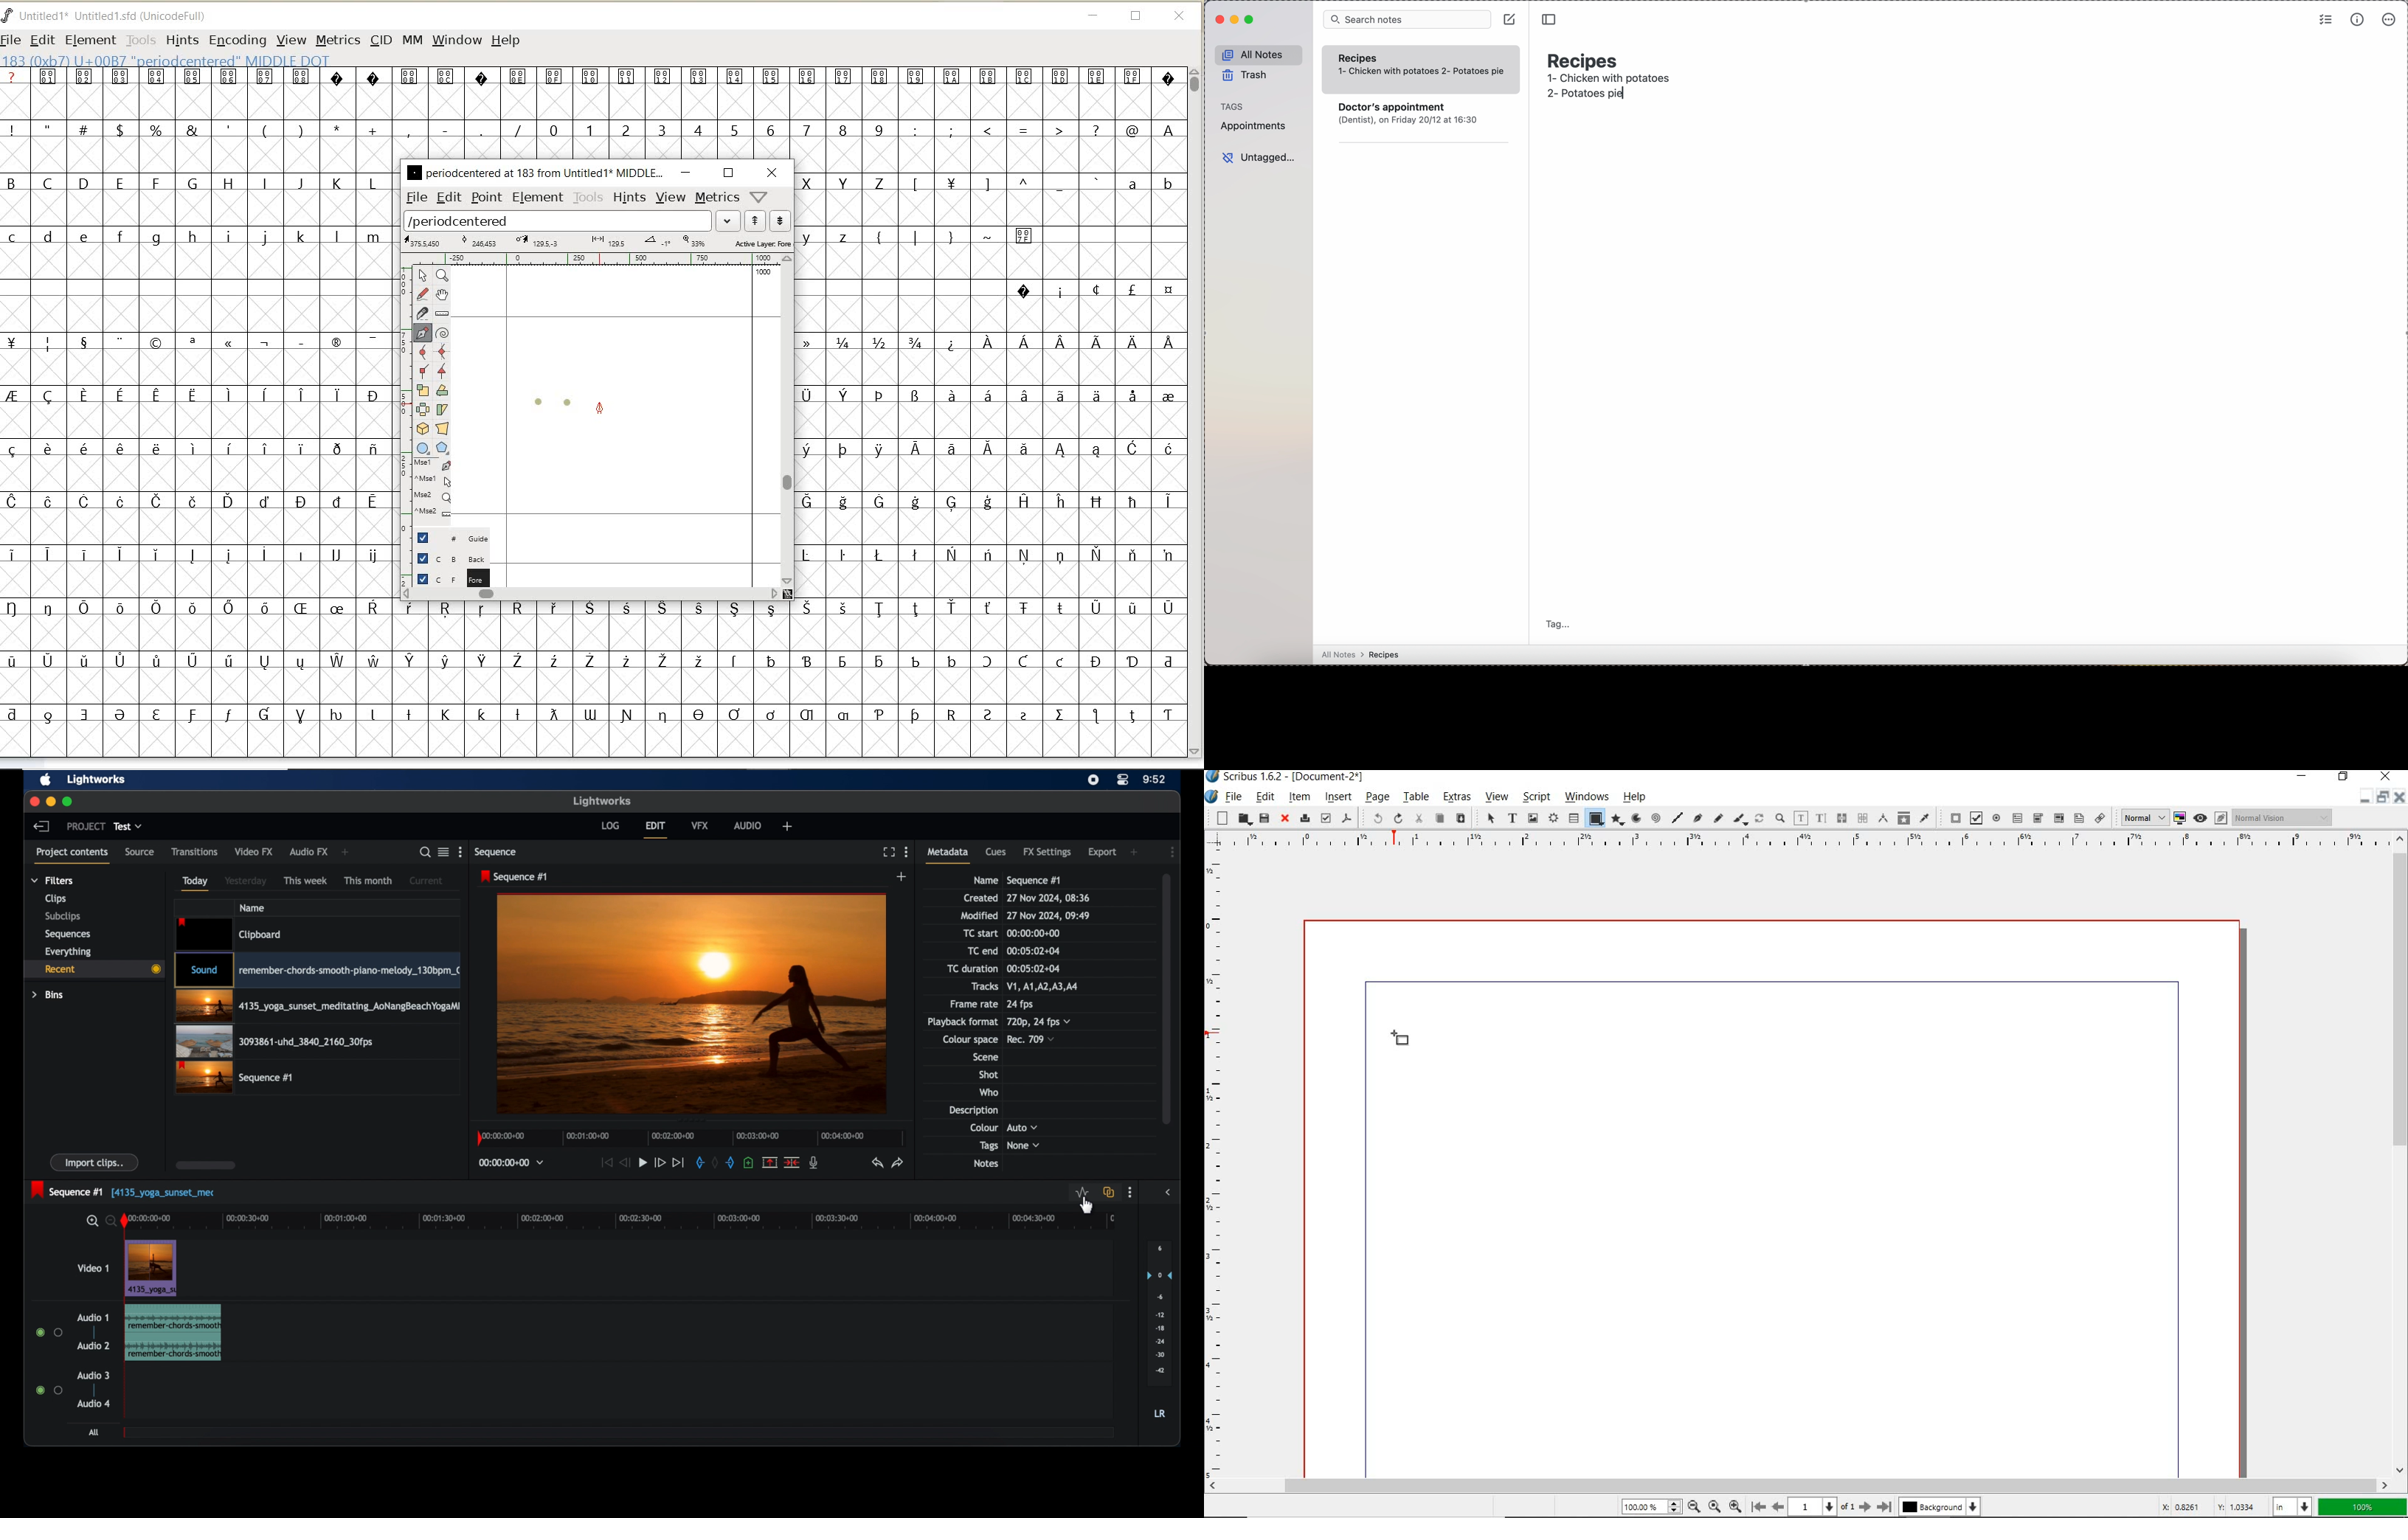 This screenshot has width=2408, height=1540. Describe the element at coordinates (381, 42) in the screenshot. I see `CID` at that location.